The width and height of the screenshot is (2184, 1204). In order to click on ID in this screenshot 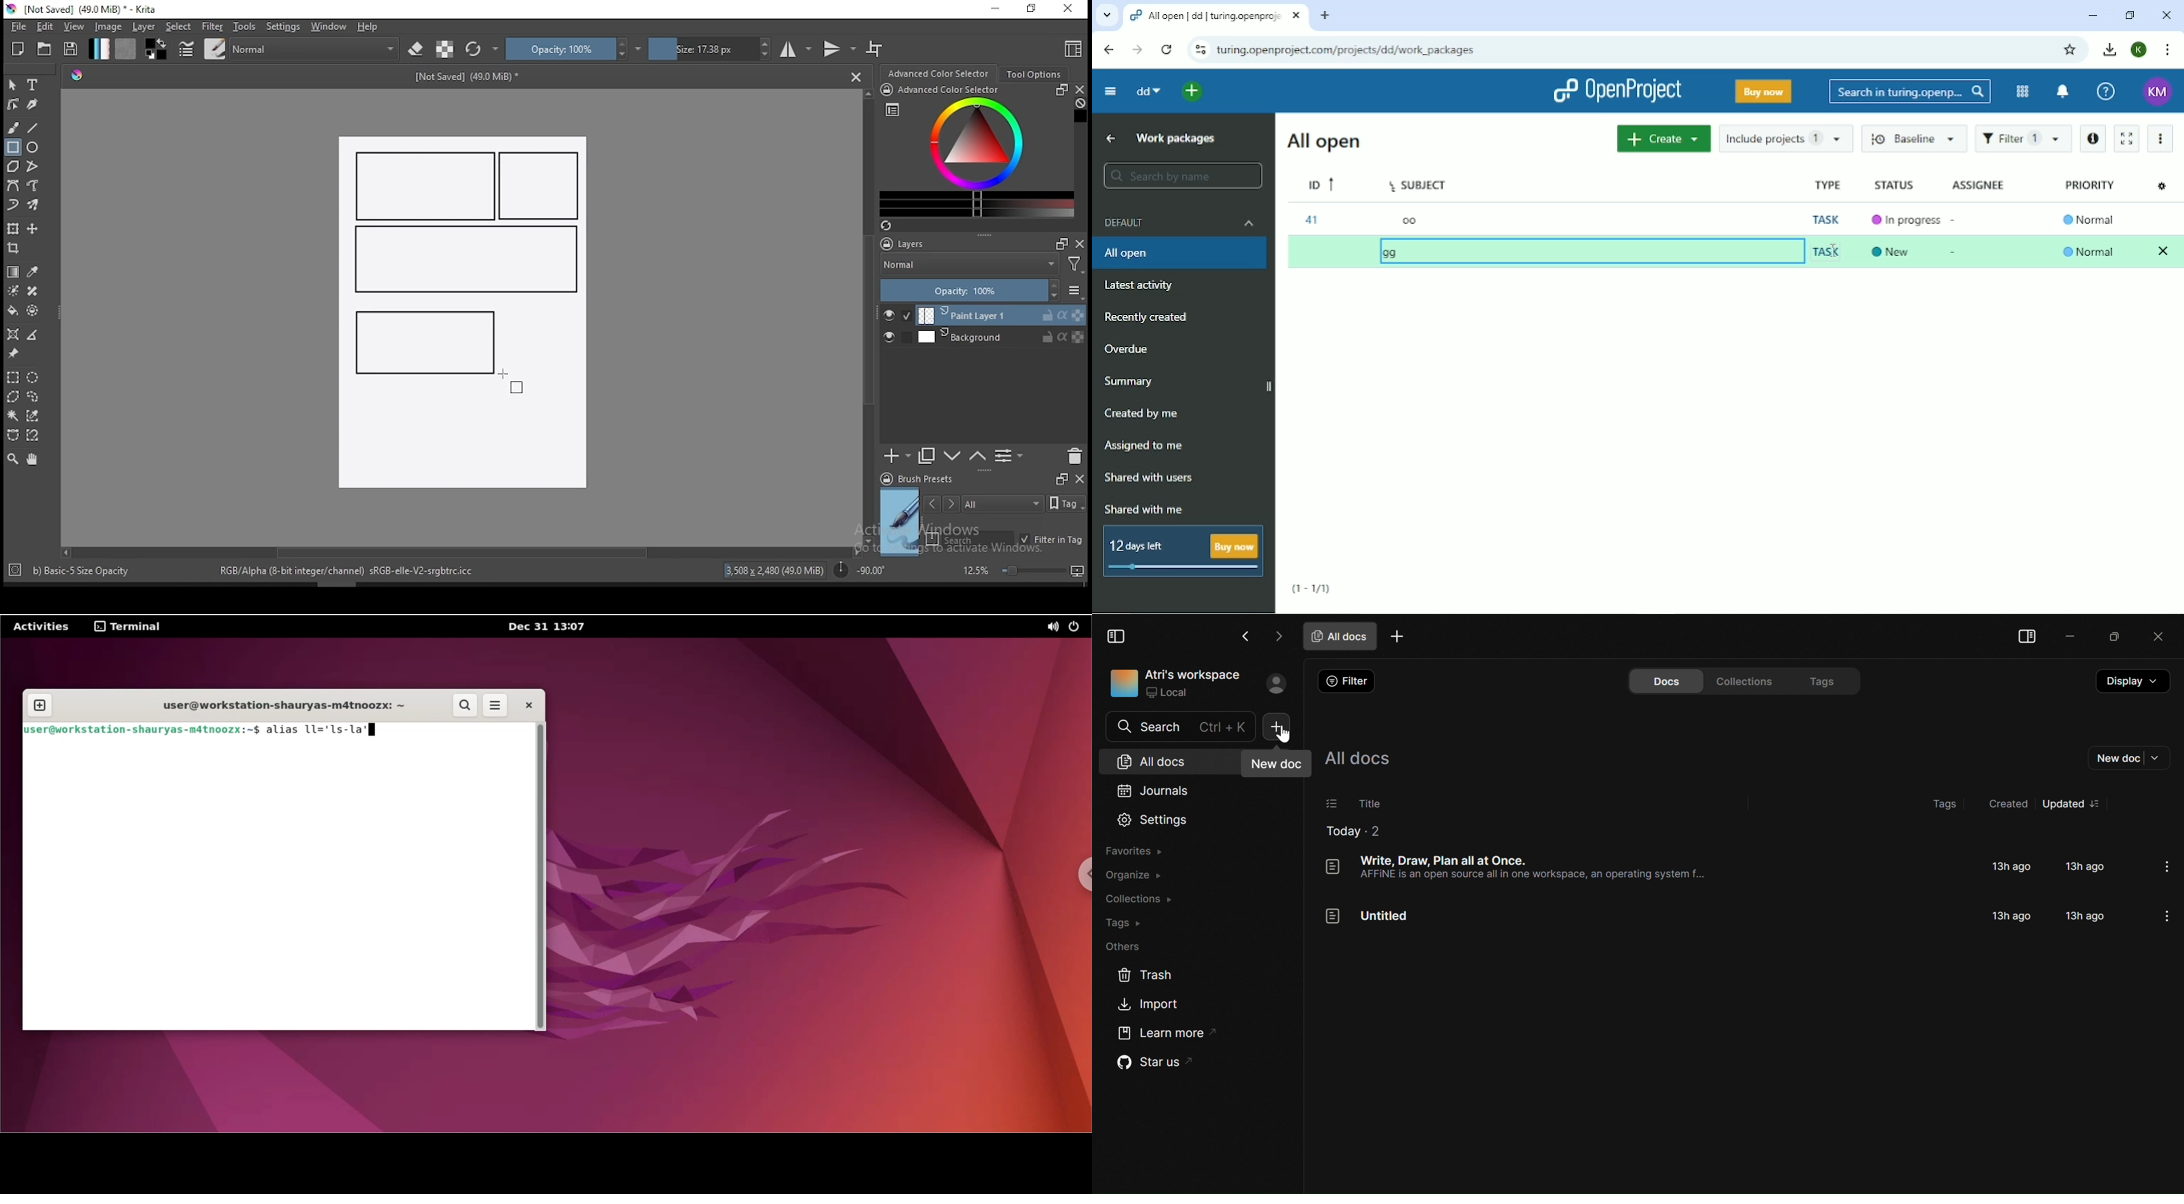, I will do `click(1319, 184)`.